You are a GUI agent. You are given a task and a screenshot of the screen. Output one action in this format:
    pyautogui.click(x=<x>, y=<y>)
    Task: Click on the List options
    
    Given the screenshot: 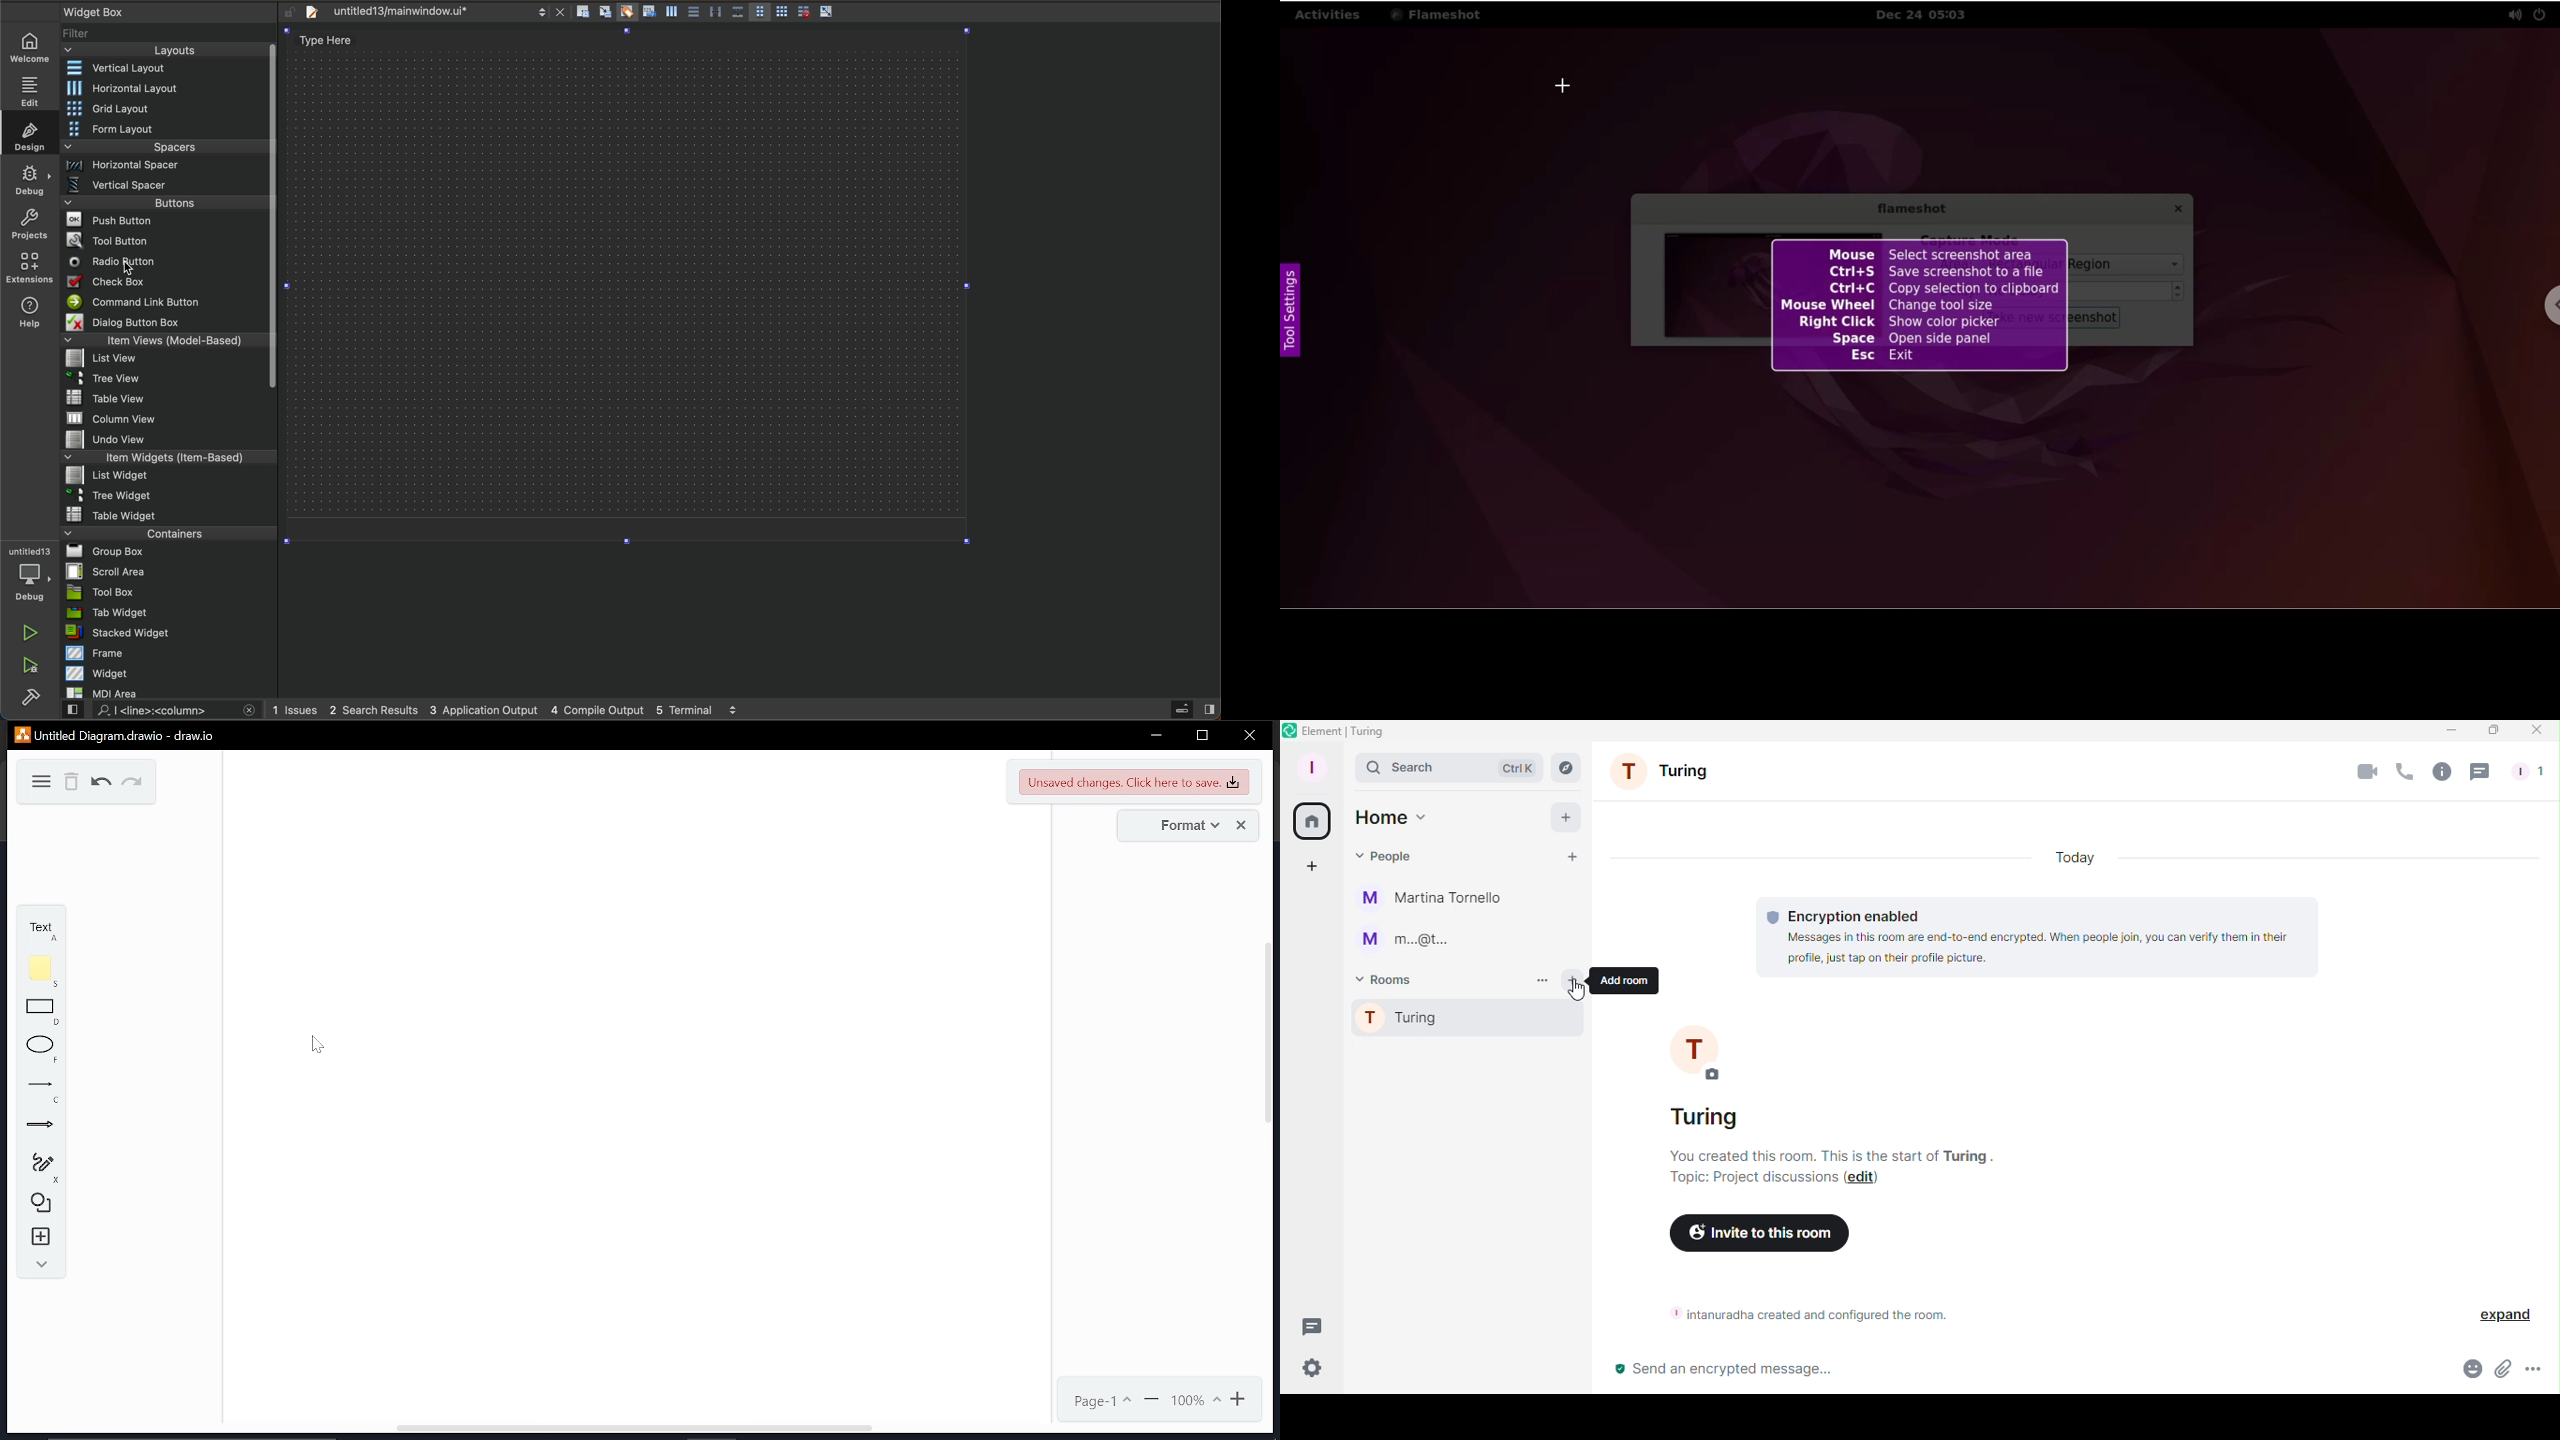 What is the action you would take?
    pyautogui.click(x=1540, y=979)
    